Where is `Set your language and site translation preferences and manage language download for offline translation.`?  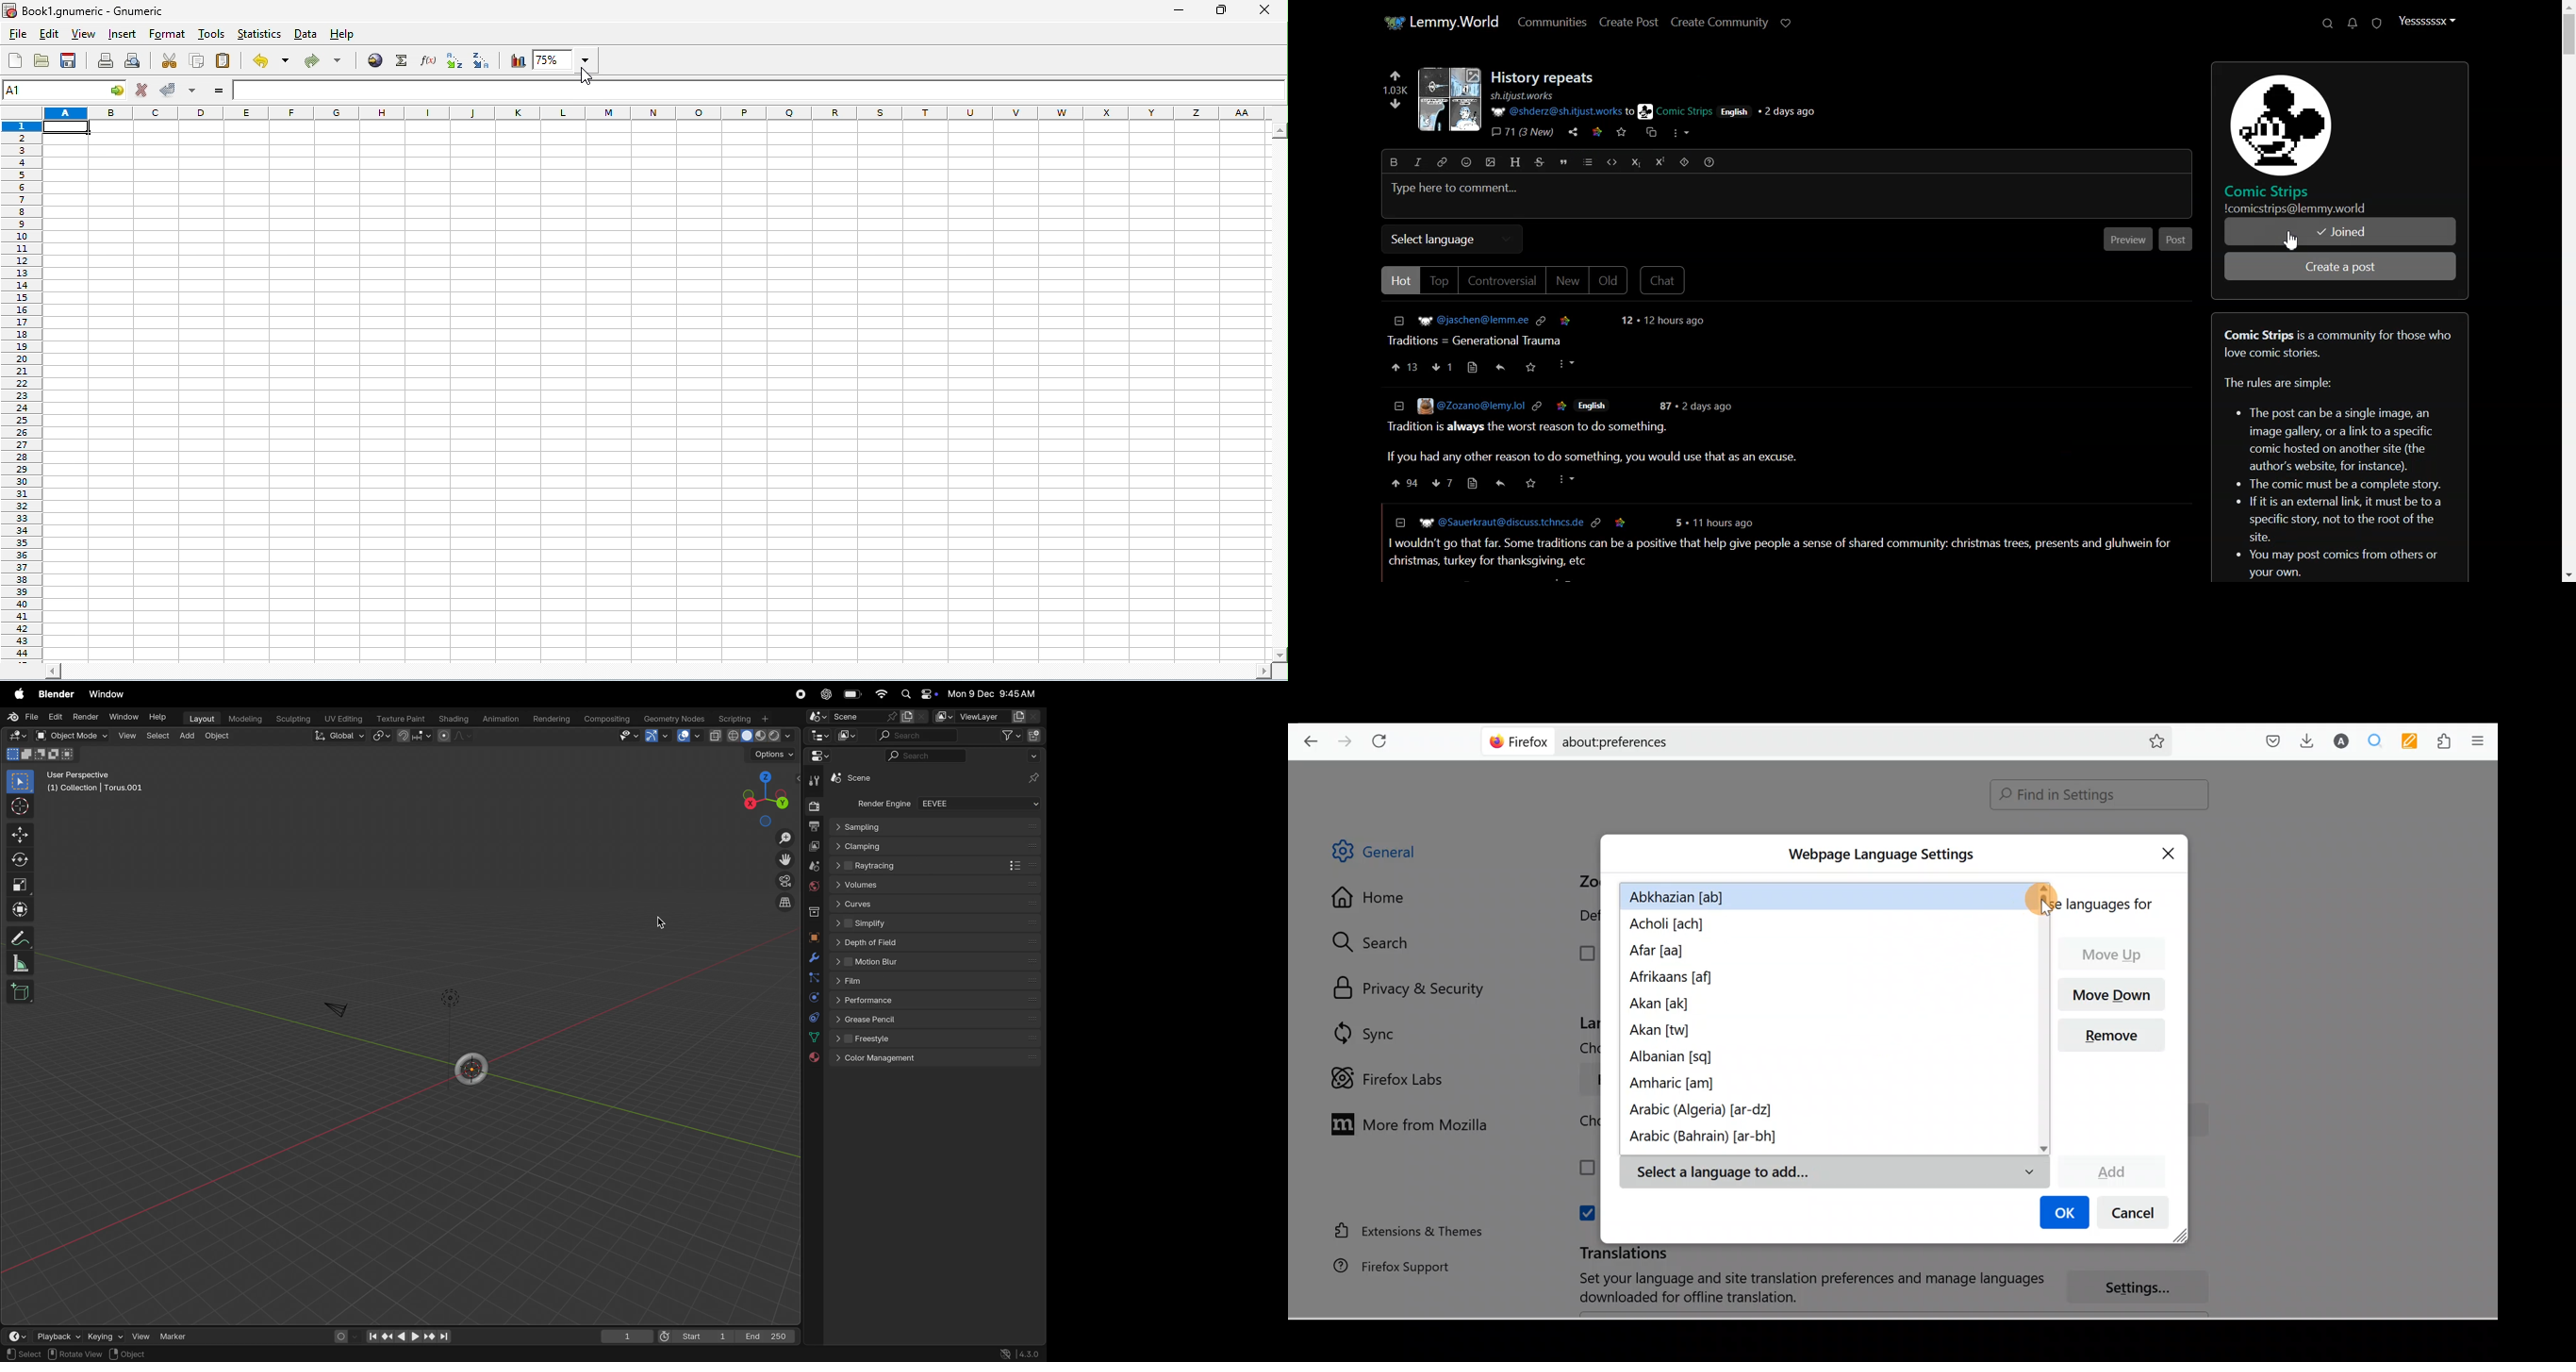
Set your language and site translation preferences and manage language download for offline translation. is located at coordinates (1800, 1288).